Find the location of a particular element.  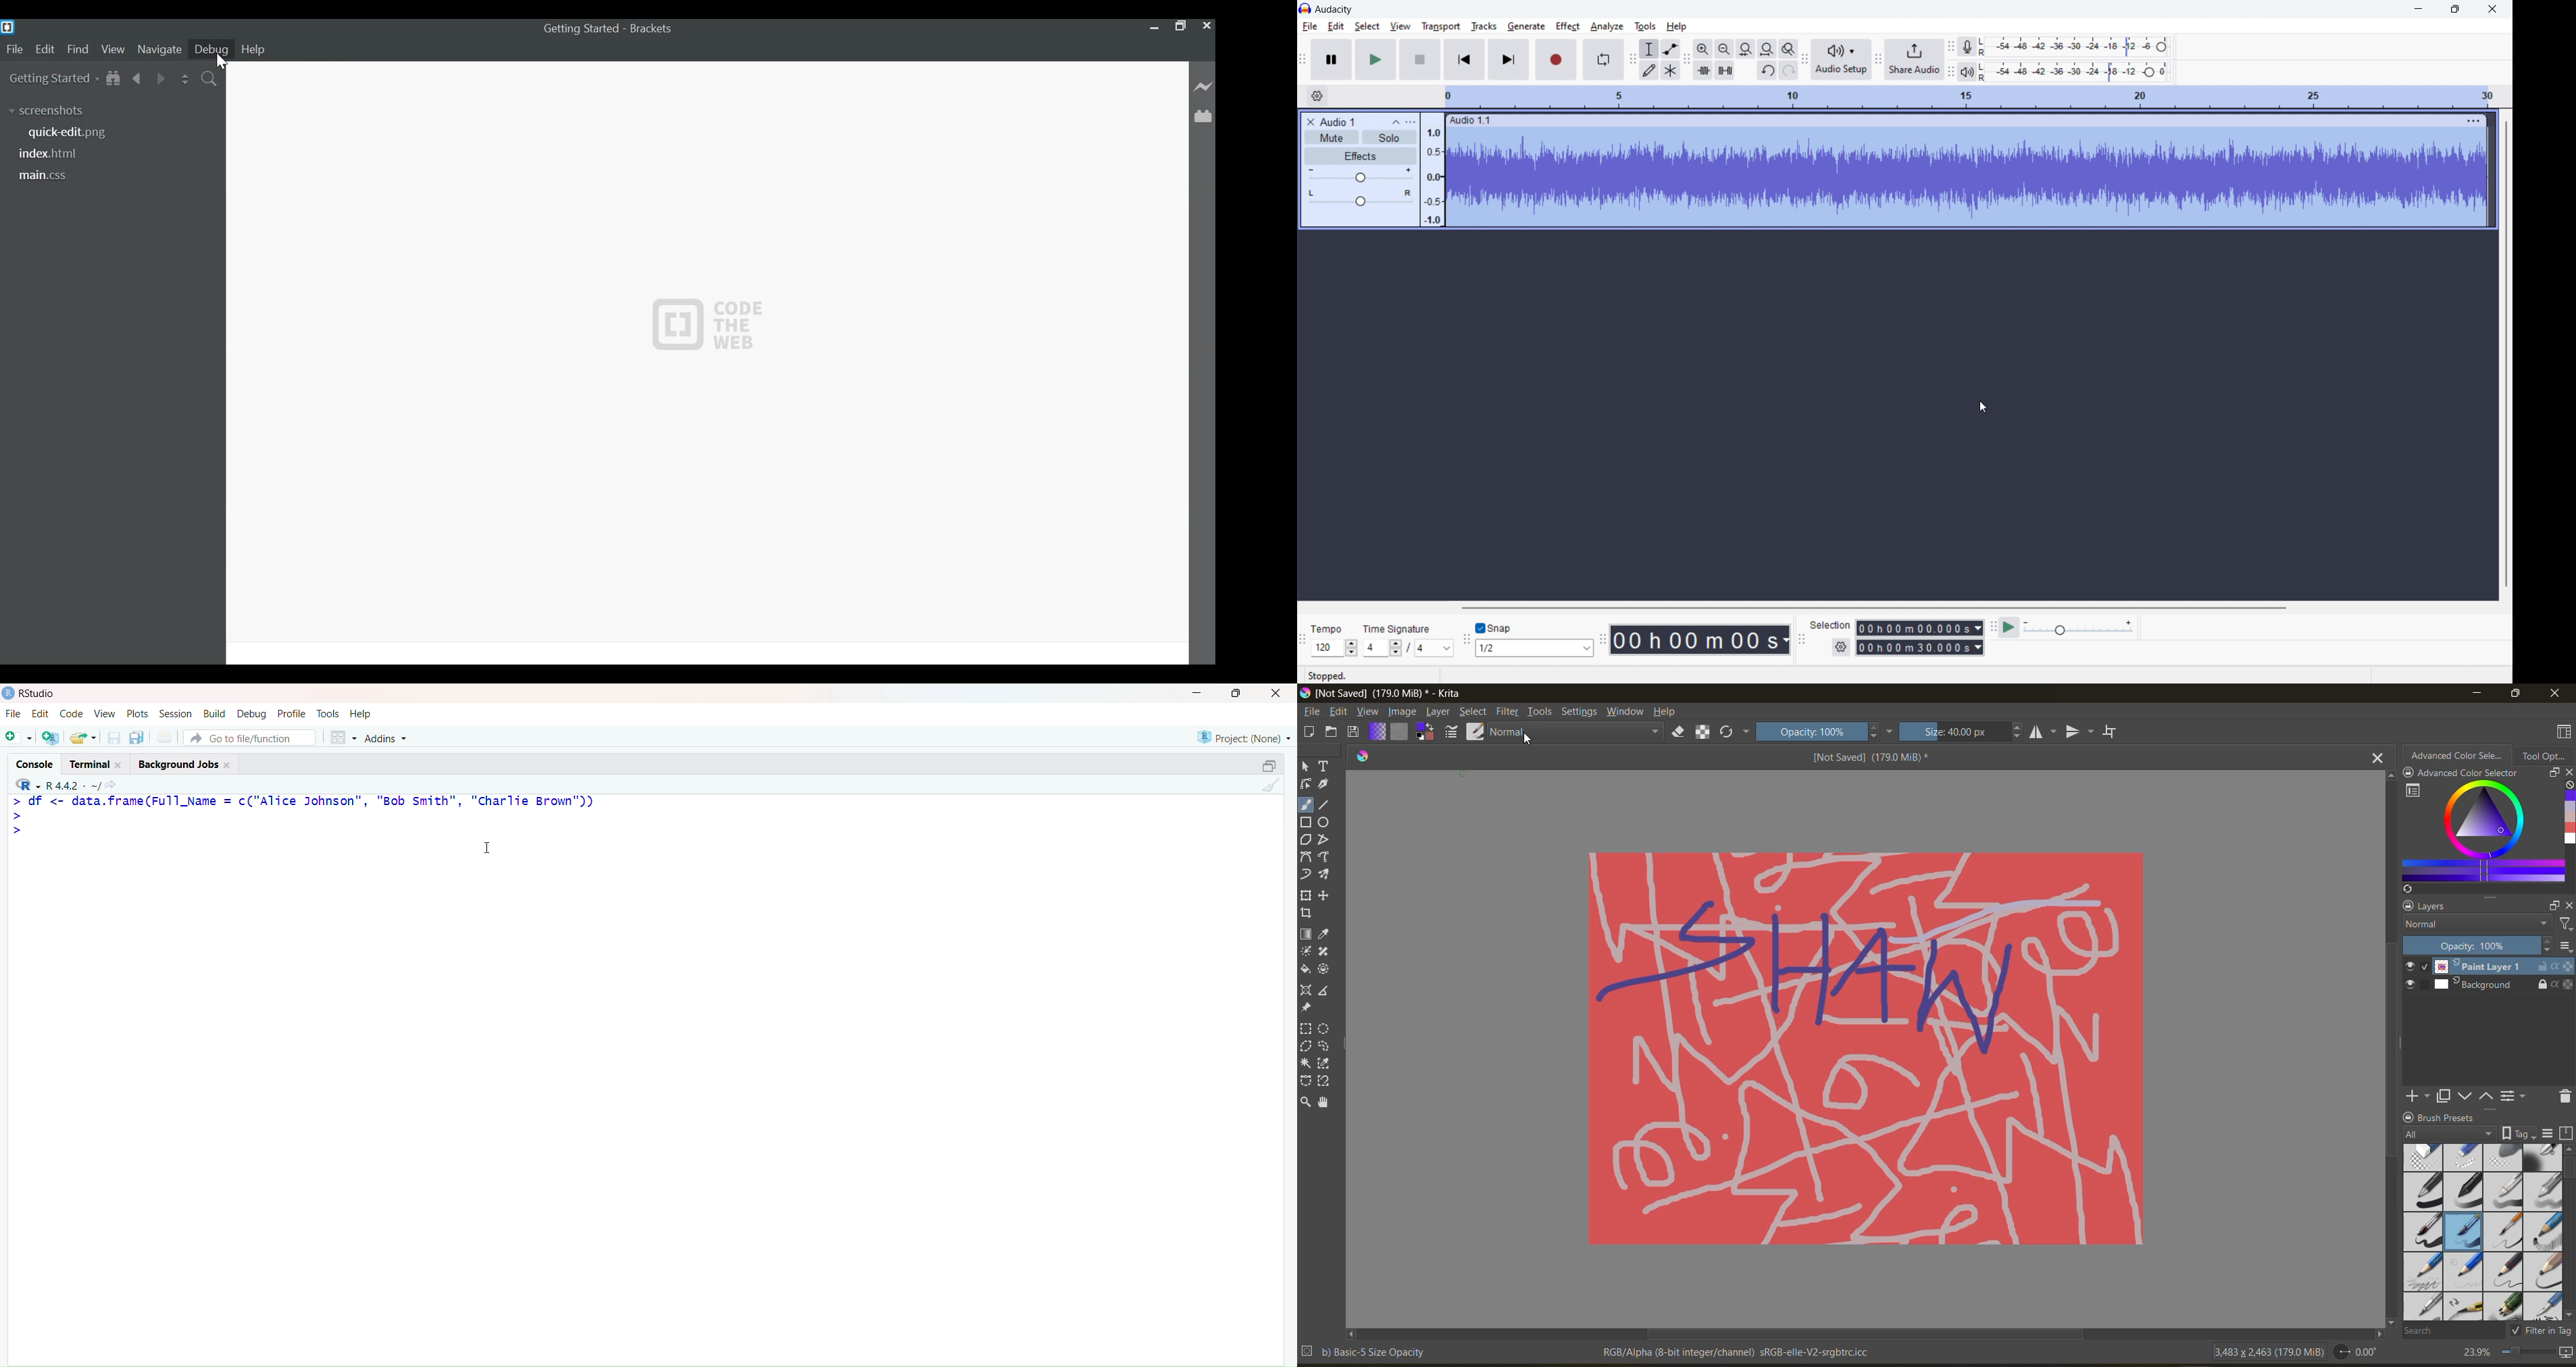

normal is located at coordinates (2475, 925).